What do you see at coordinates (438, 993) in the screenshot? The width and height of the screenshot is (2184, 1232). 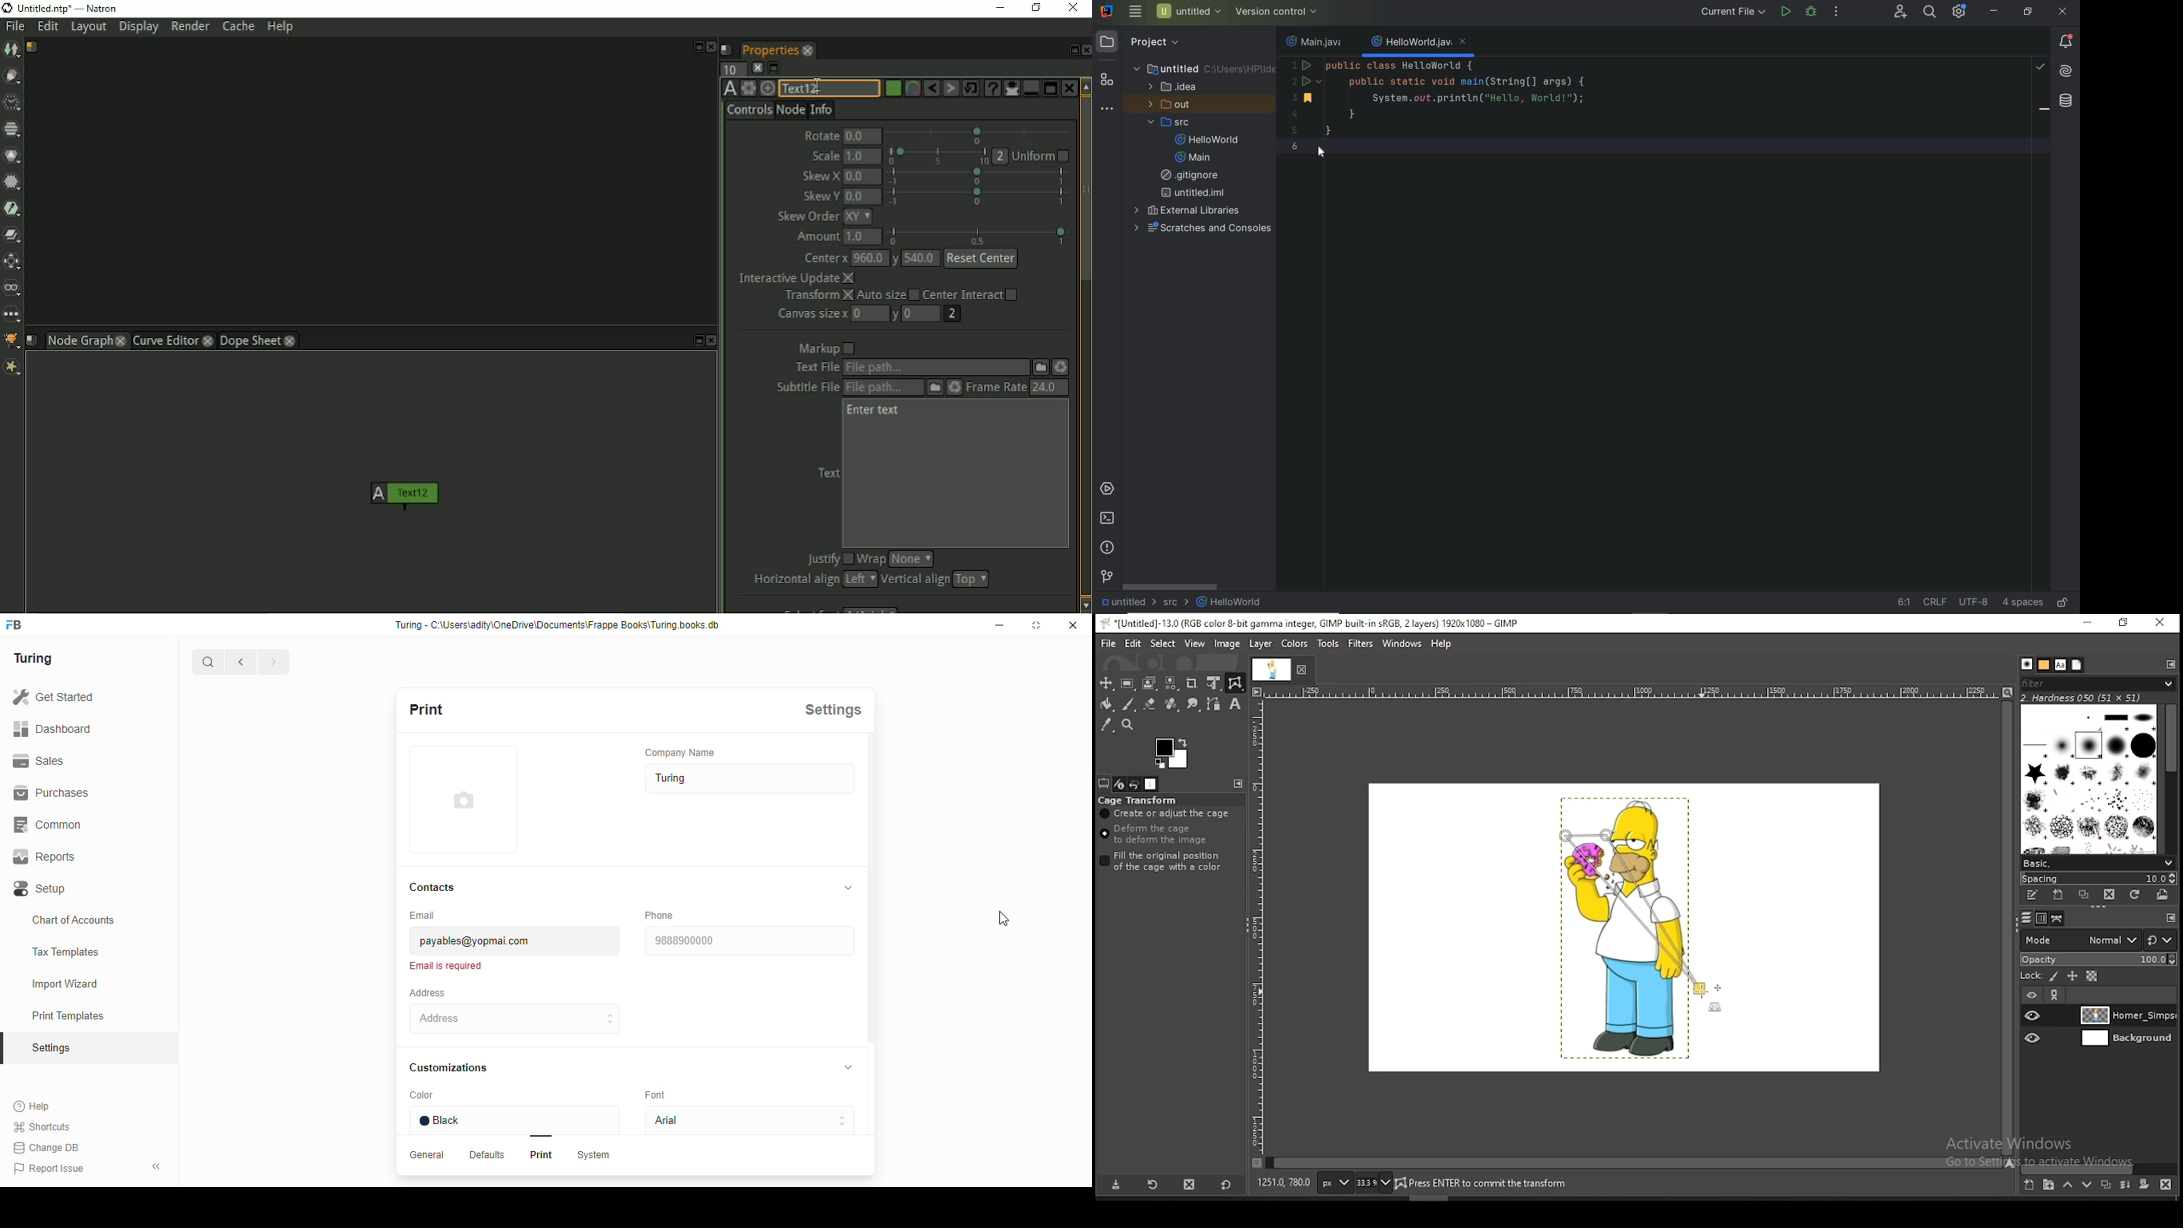 I see `‘Address` at bounding box center [438, 993].